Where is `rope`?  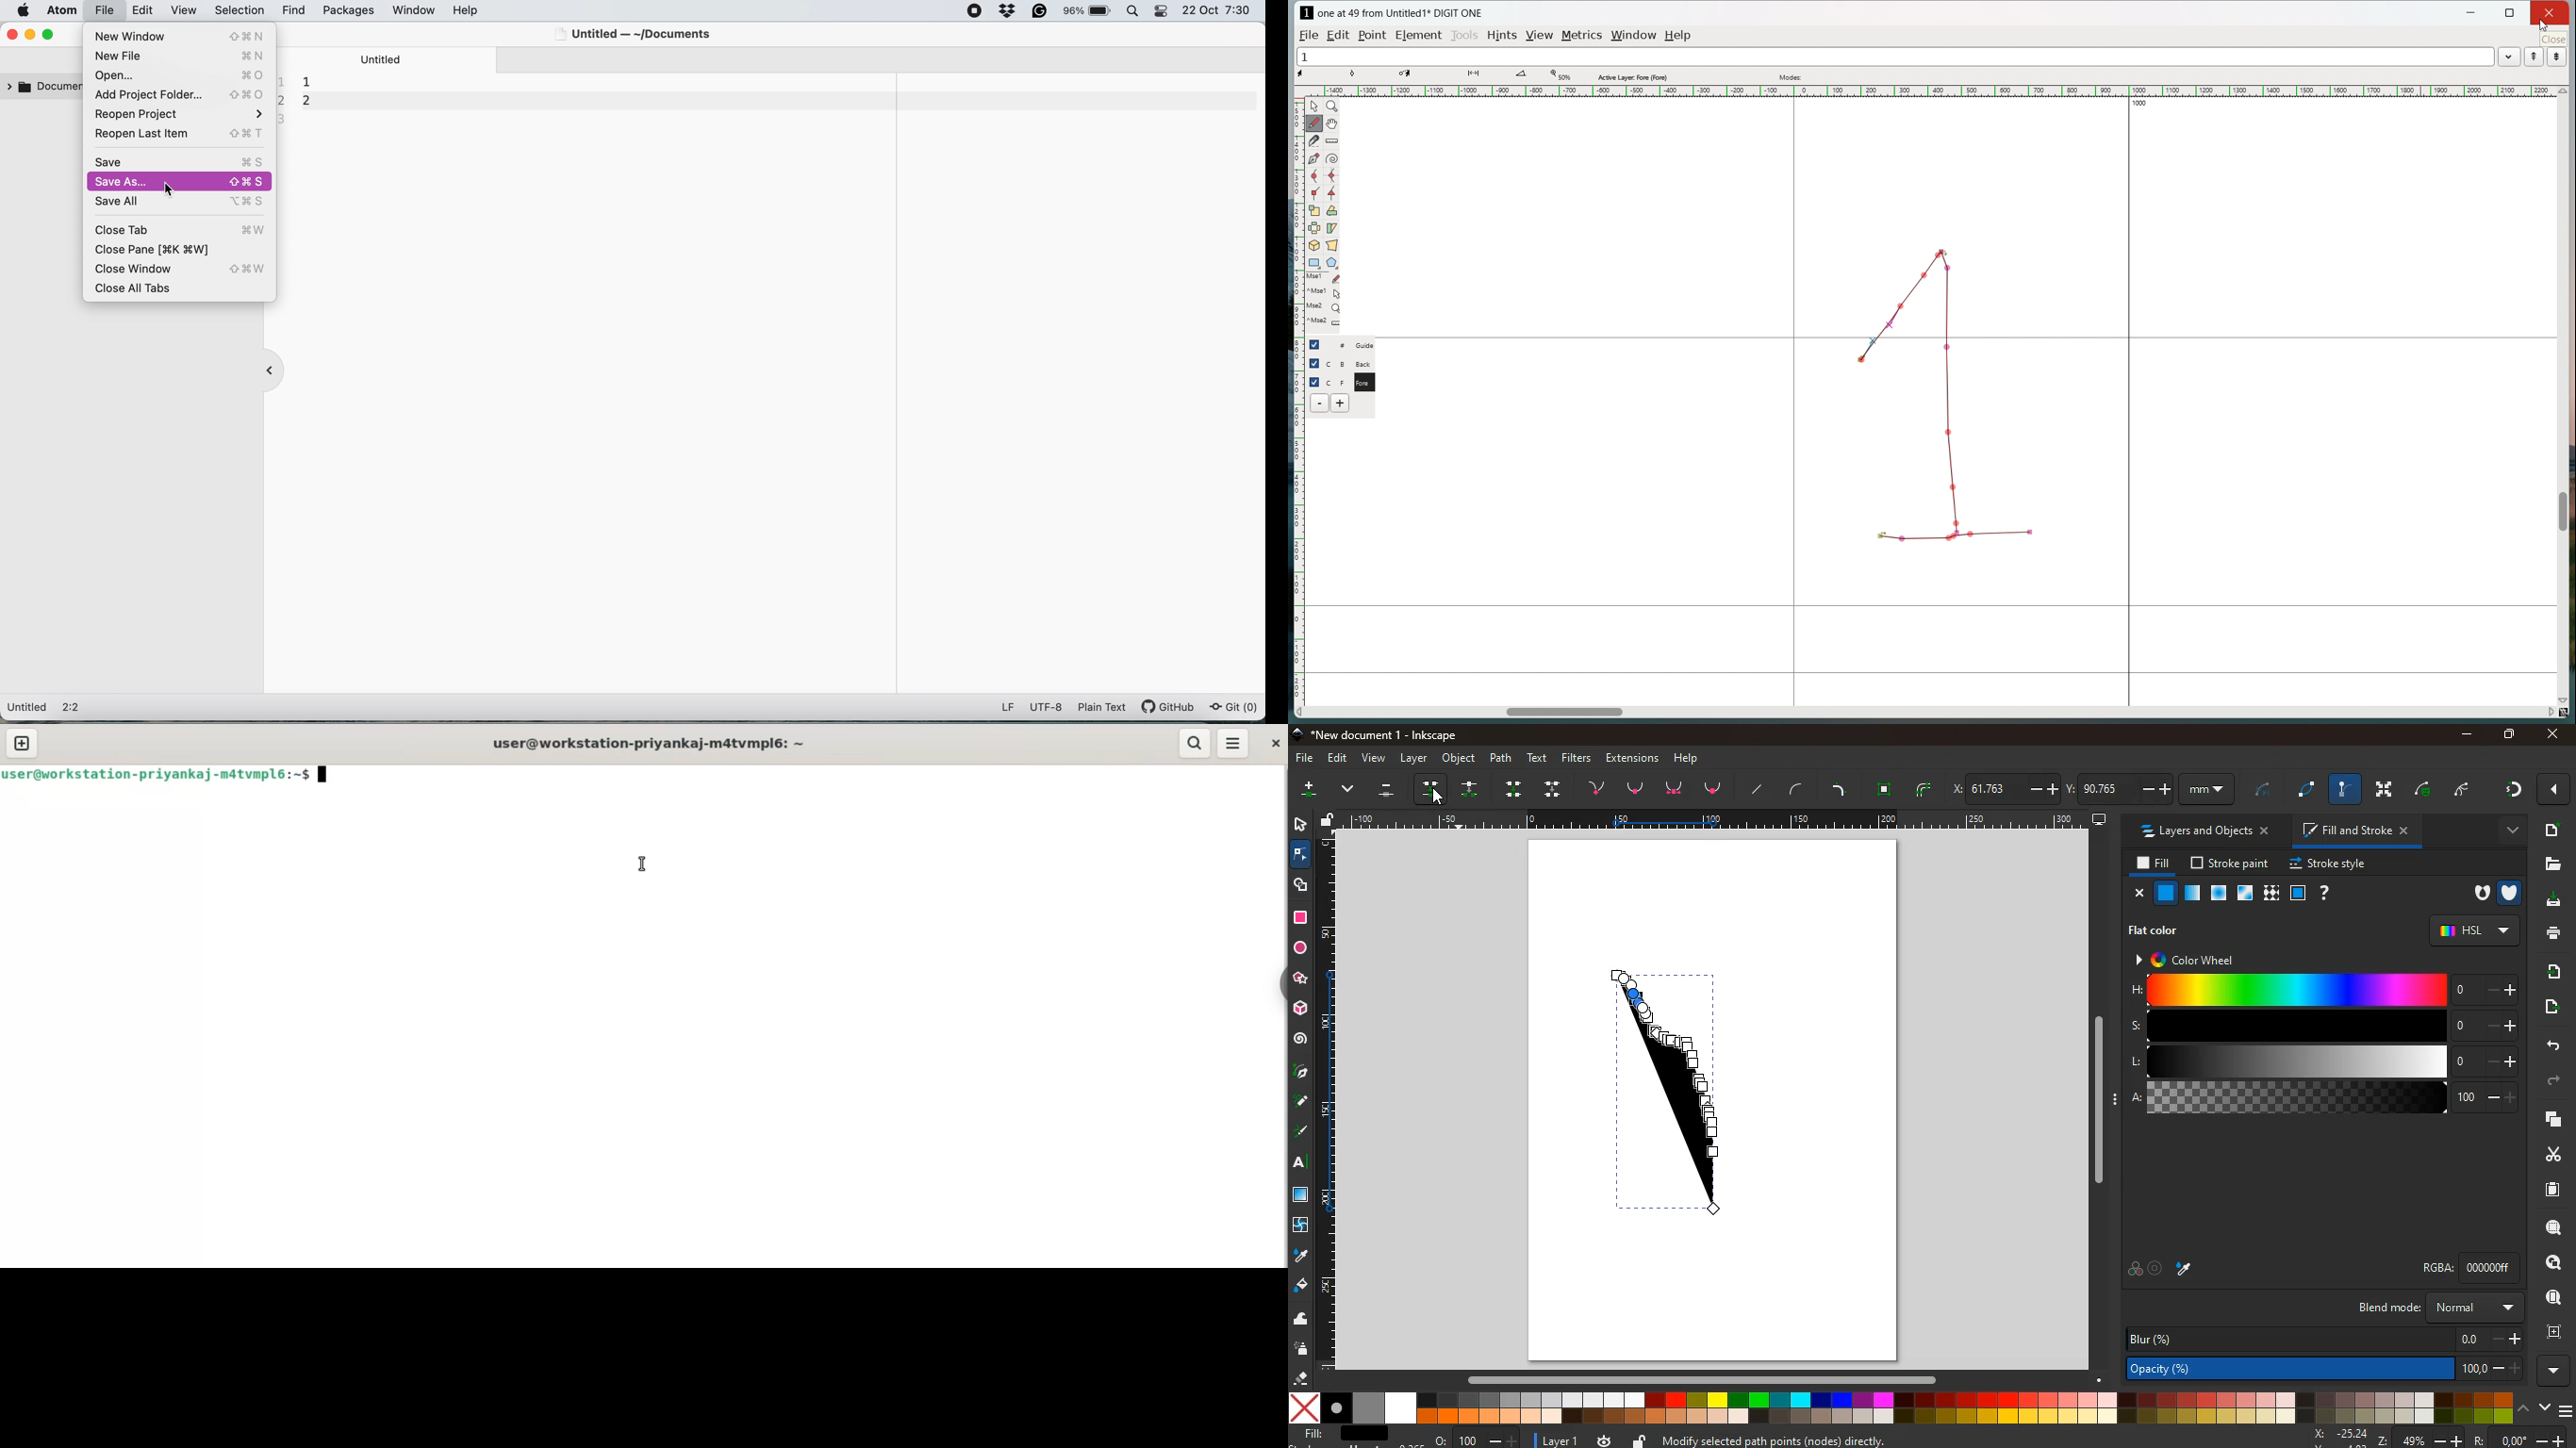 rope is located at coordinates (2263, 792).